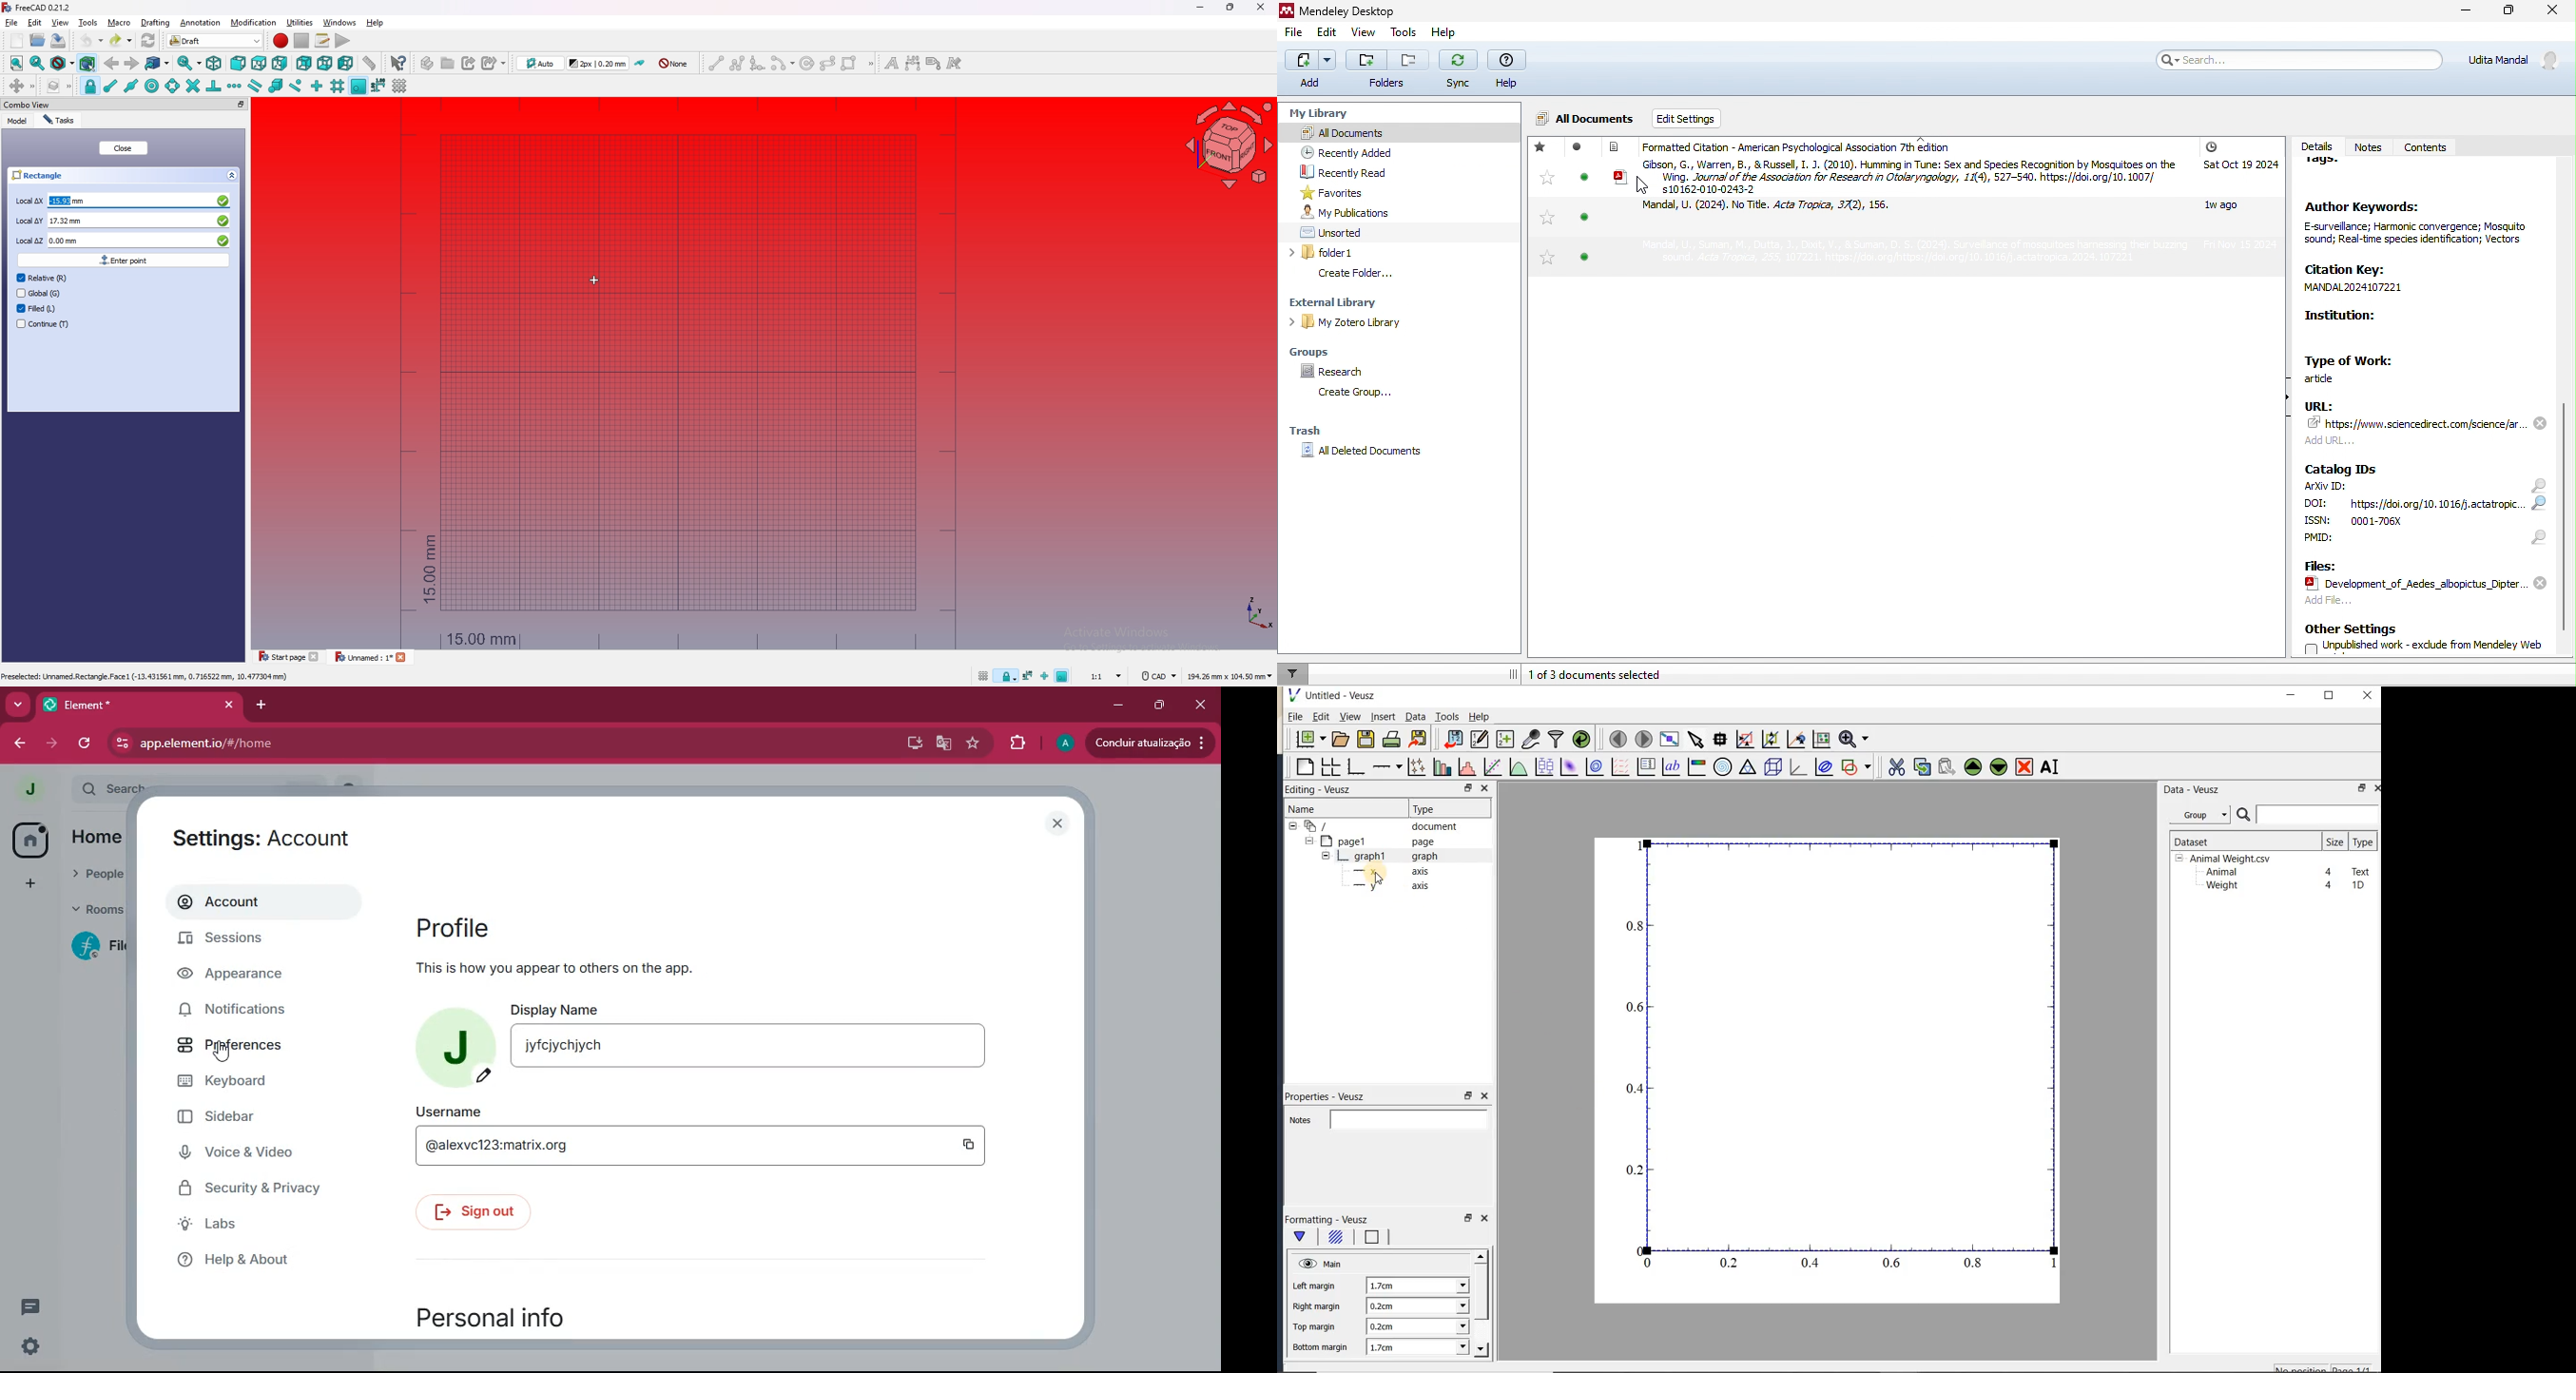 This screenshot has height=1400, width=2576. I want to click on plot a vector field, so click(1618, 767).